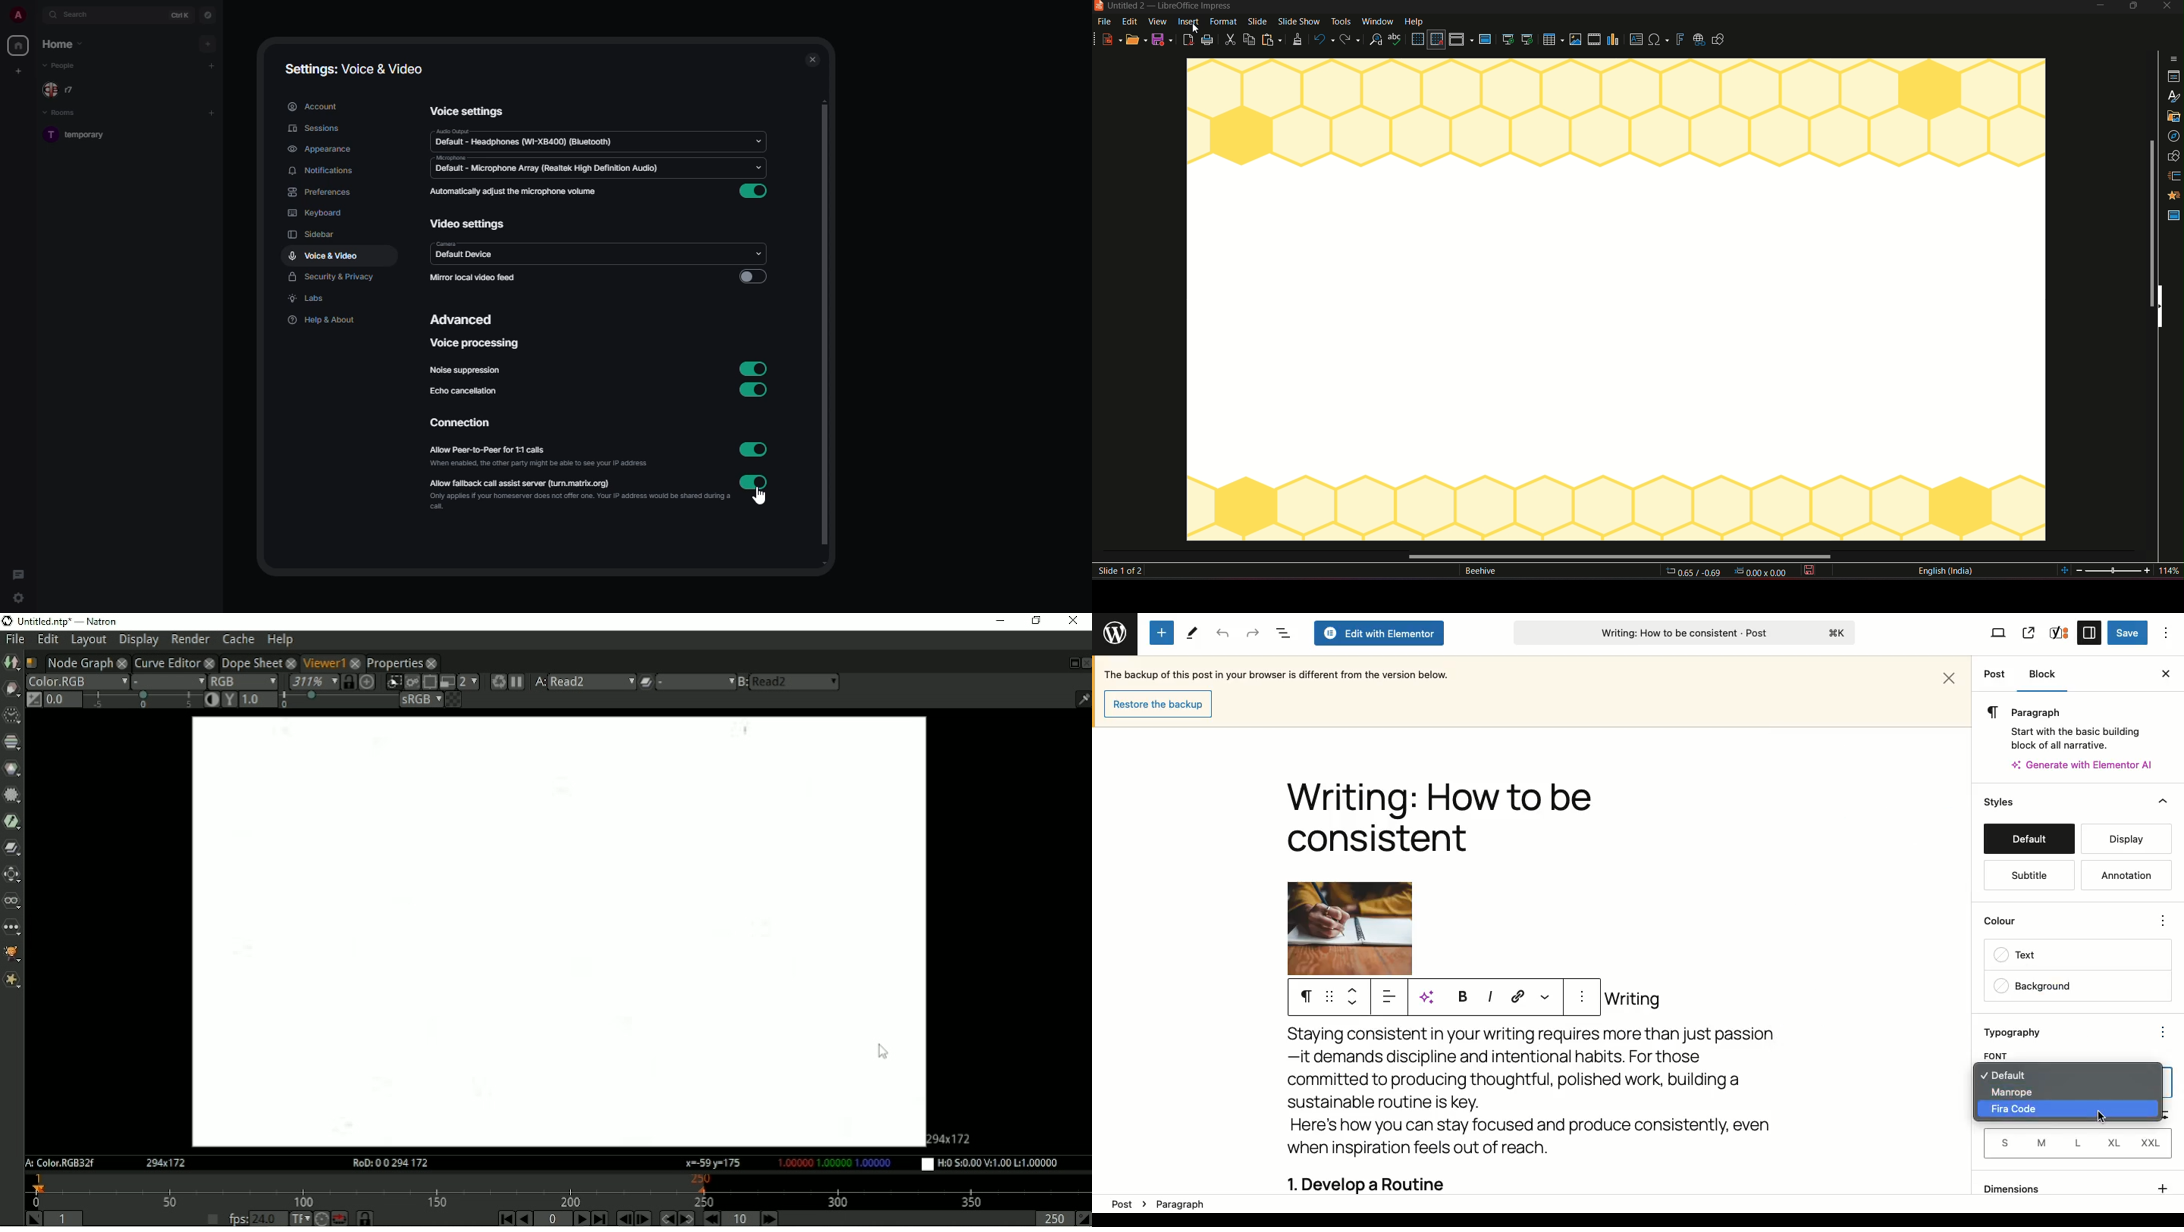 This screenshot has height=1232, width=2184. What do you see at coordinates (17, 574) in the screenshot?
I see `threads` at bounding box center [17, 574].